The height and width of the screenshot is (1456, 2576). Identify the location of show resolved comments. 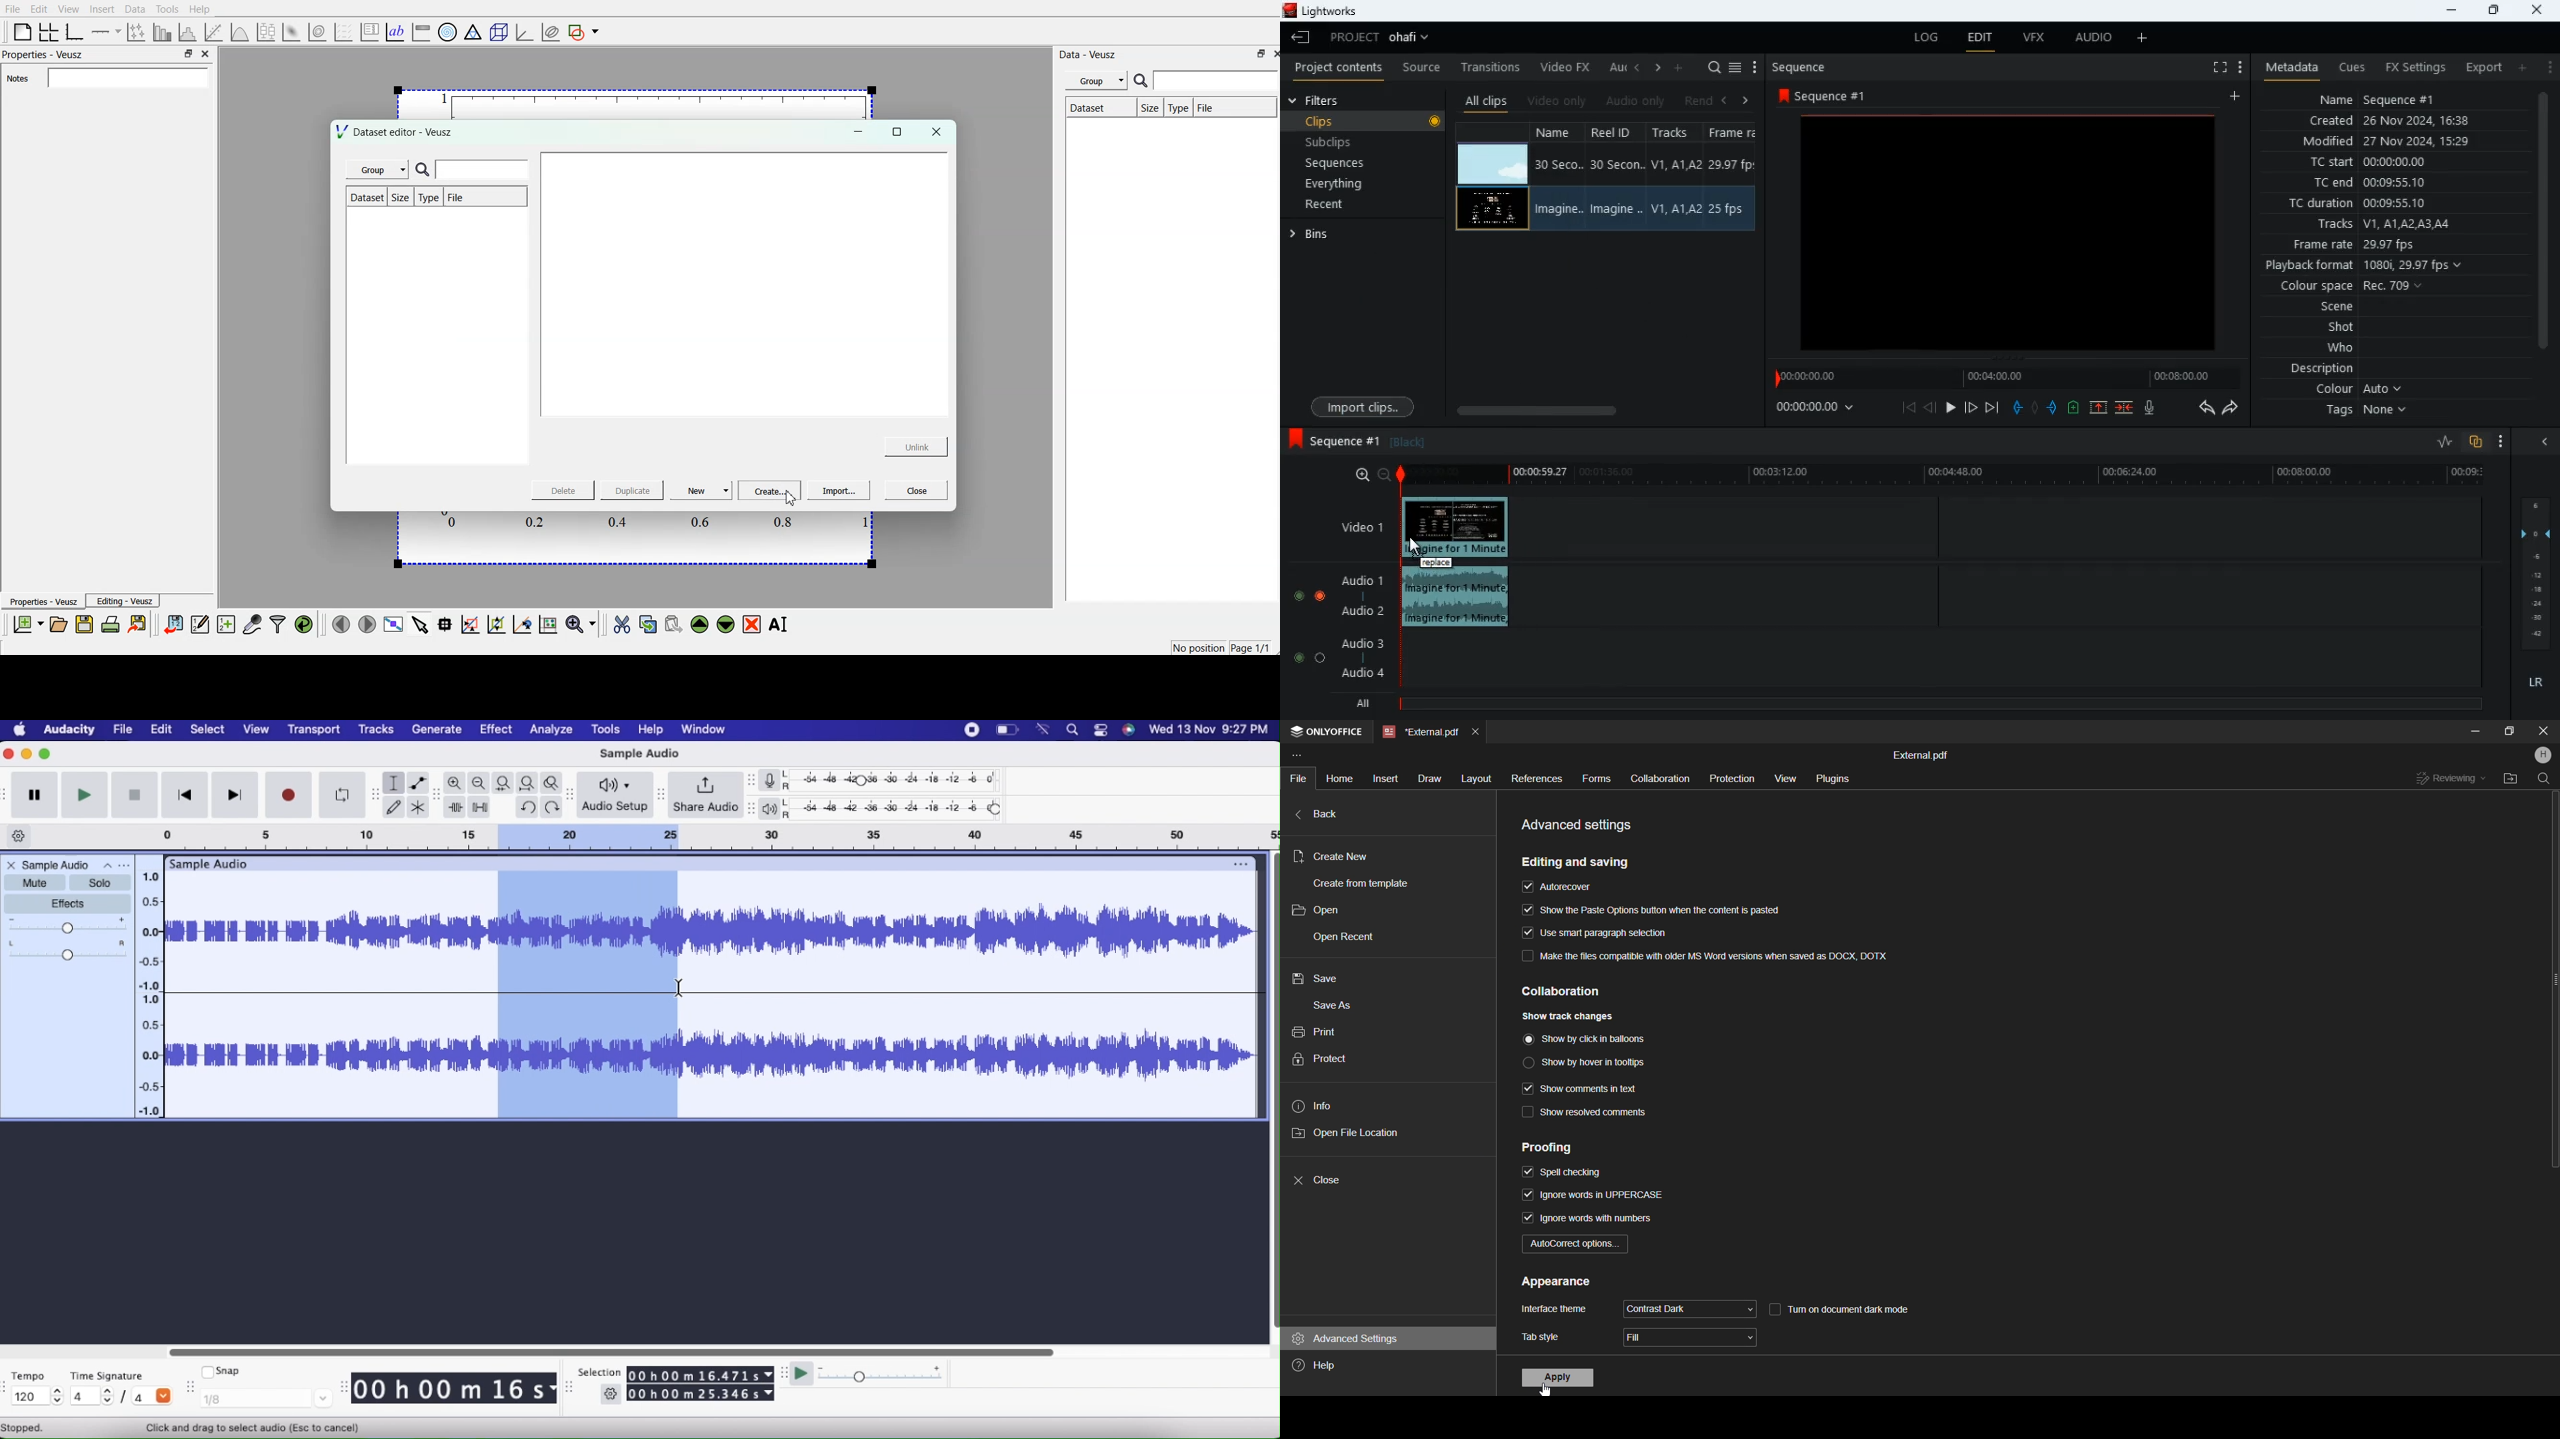
(1587, 1114).